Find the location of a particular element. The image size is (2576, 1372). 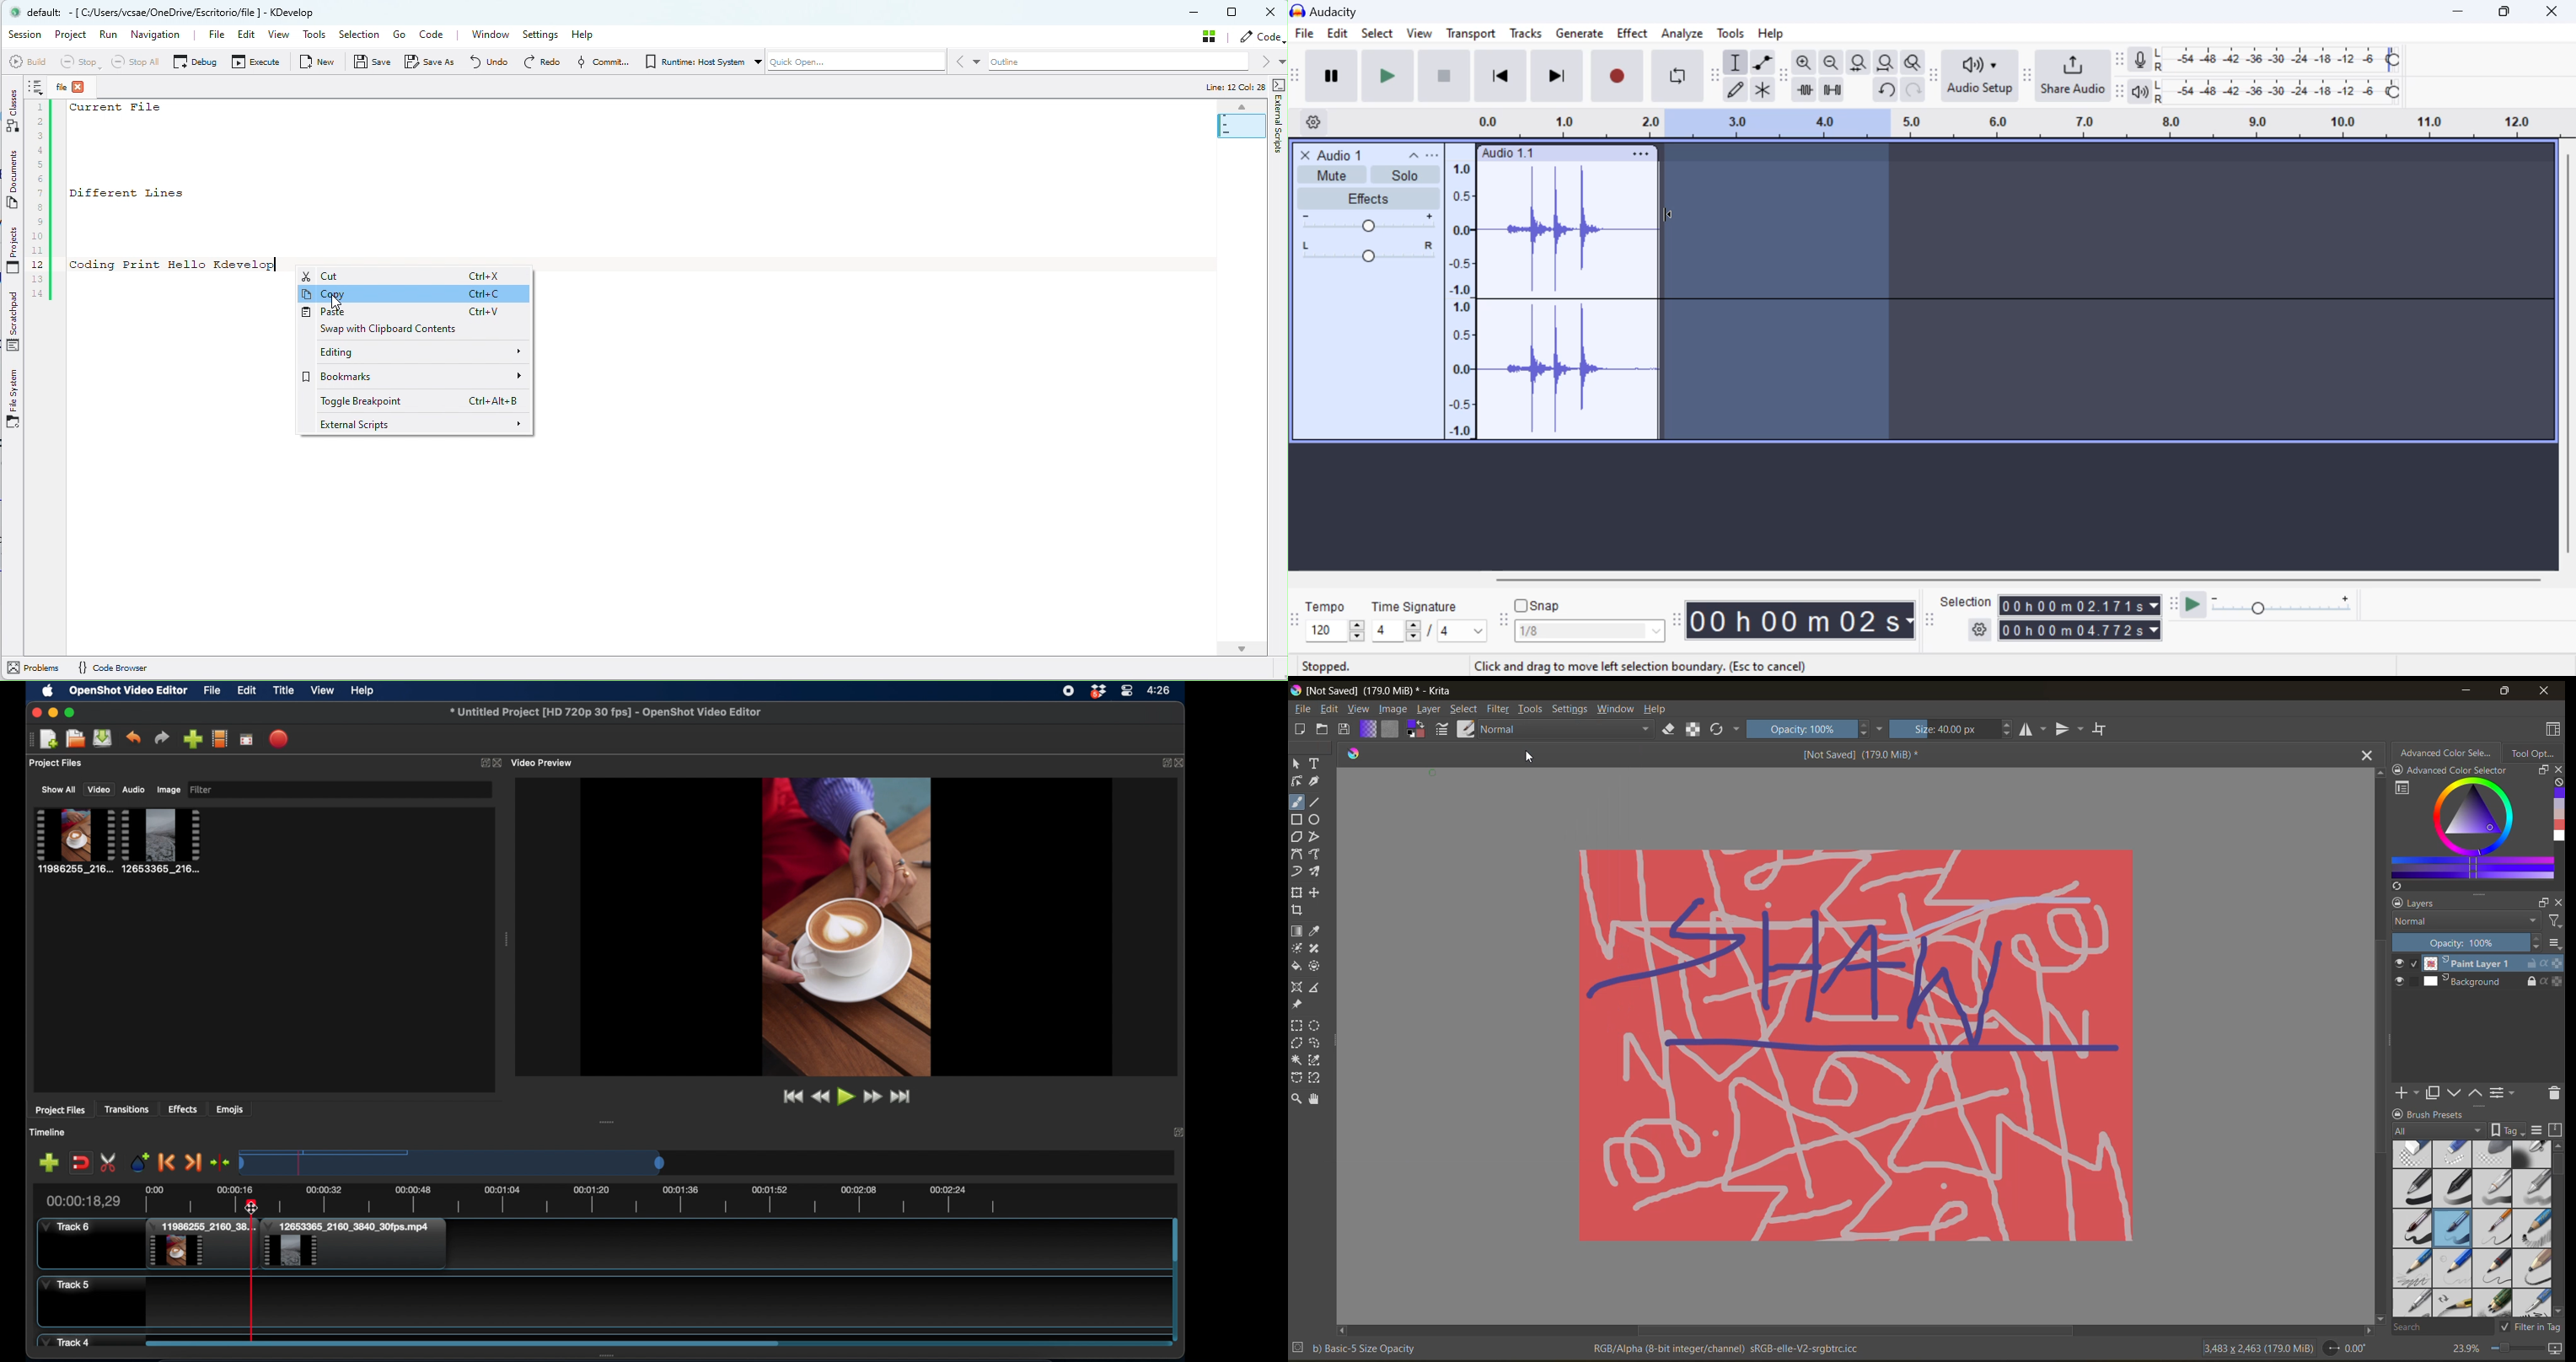

mask up is located at coordinates (2477, 1092).